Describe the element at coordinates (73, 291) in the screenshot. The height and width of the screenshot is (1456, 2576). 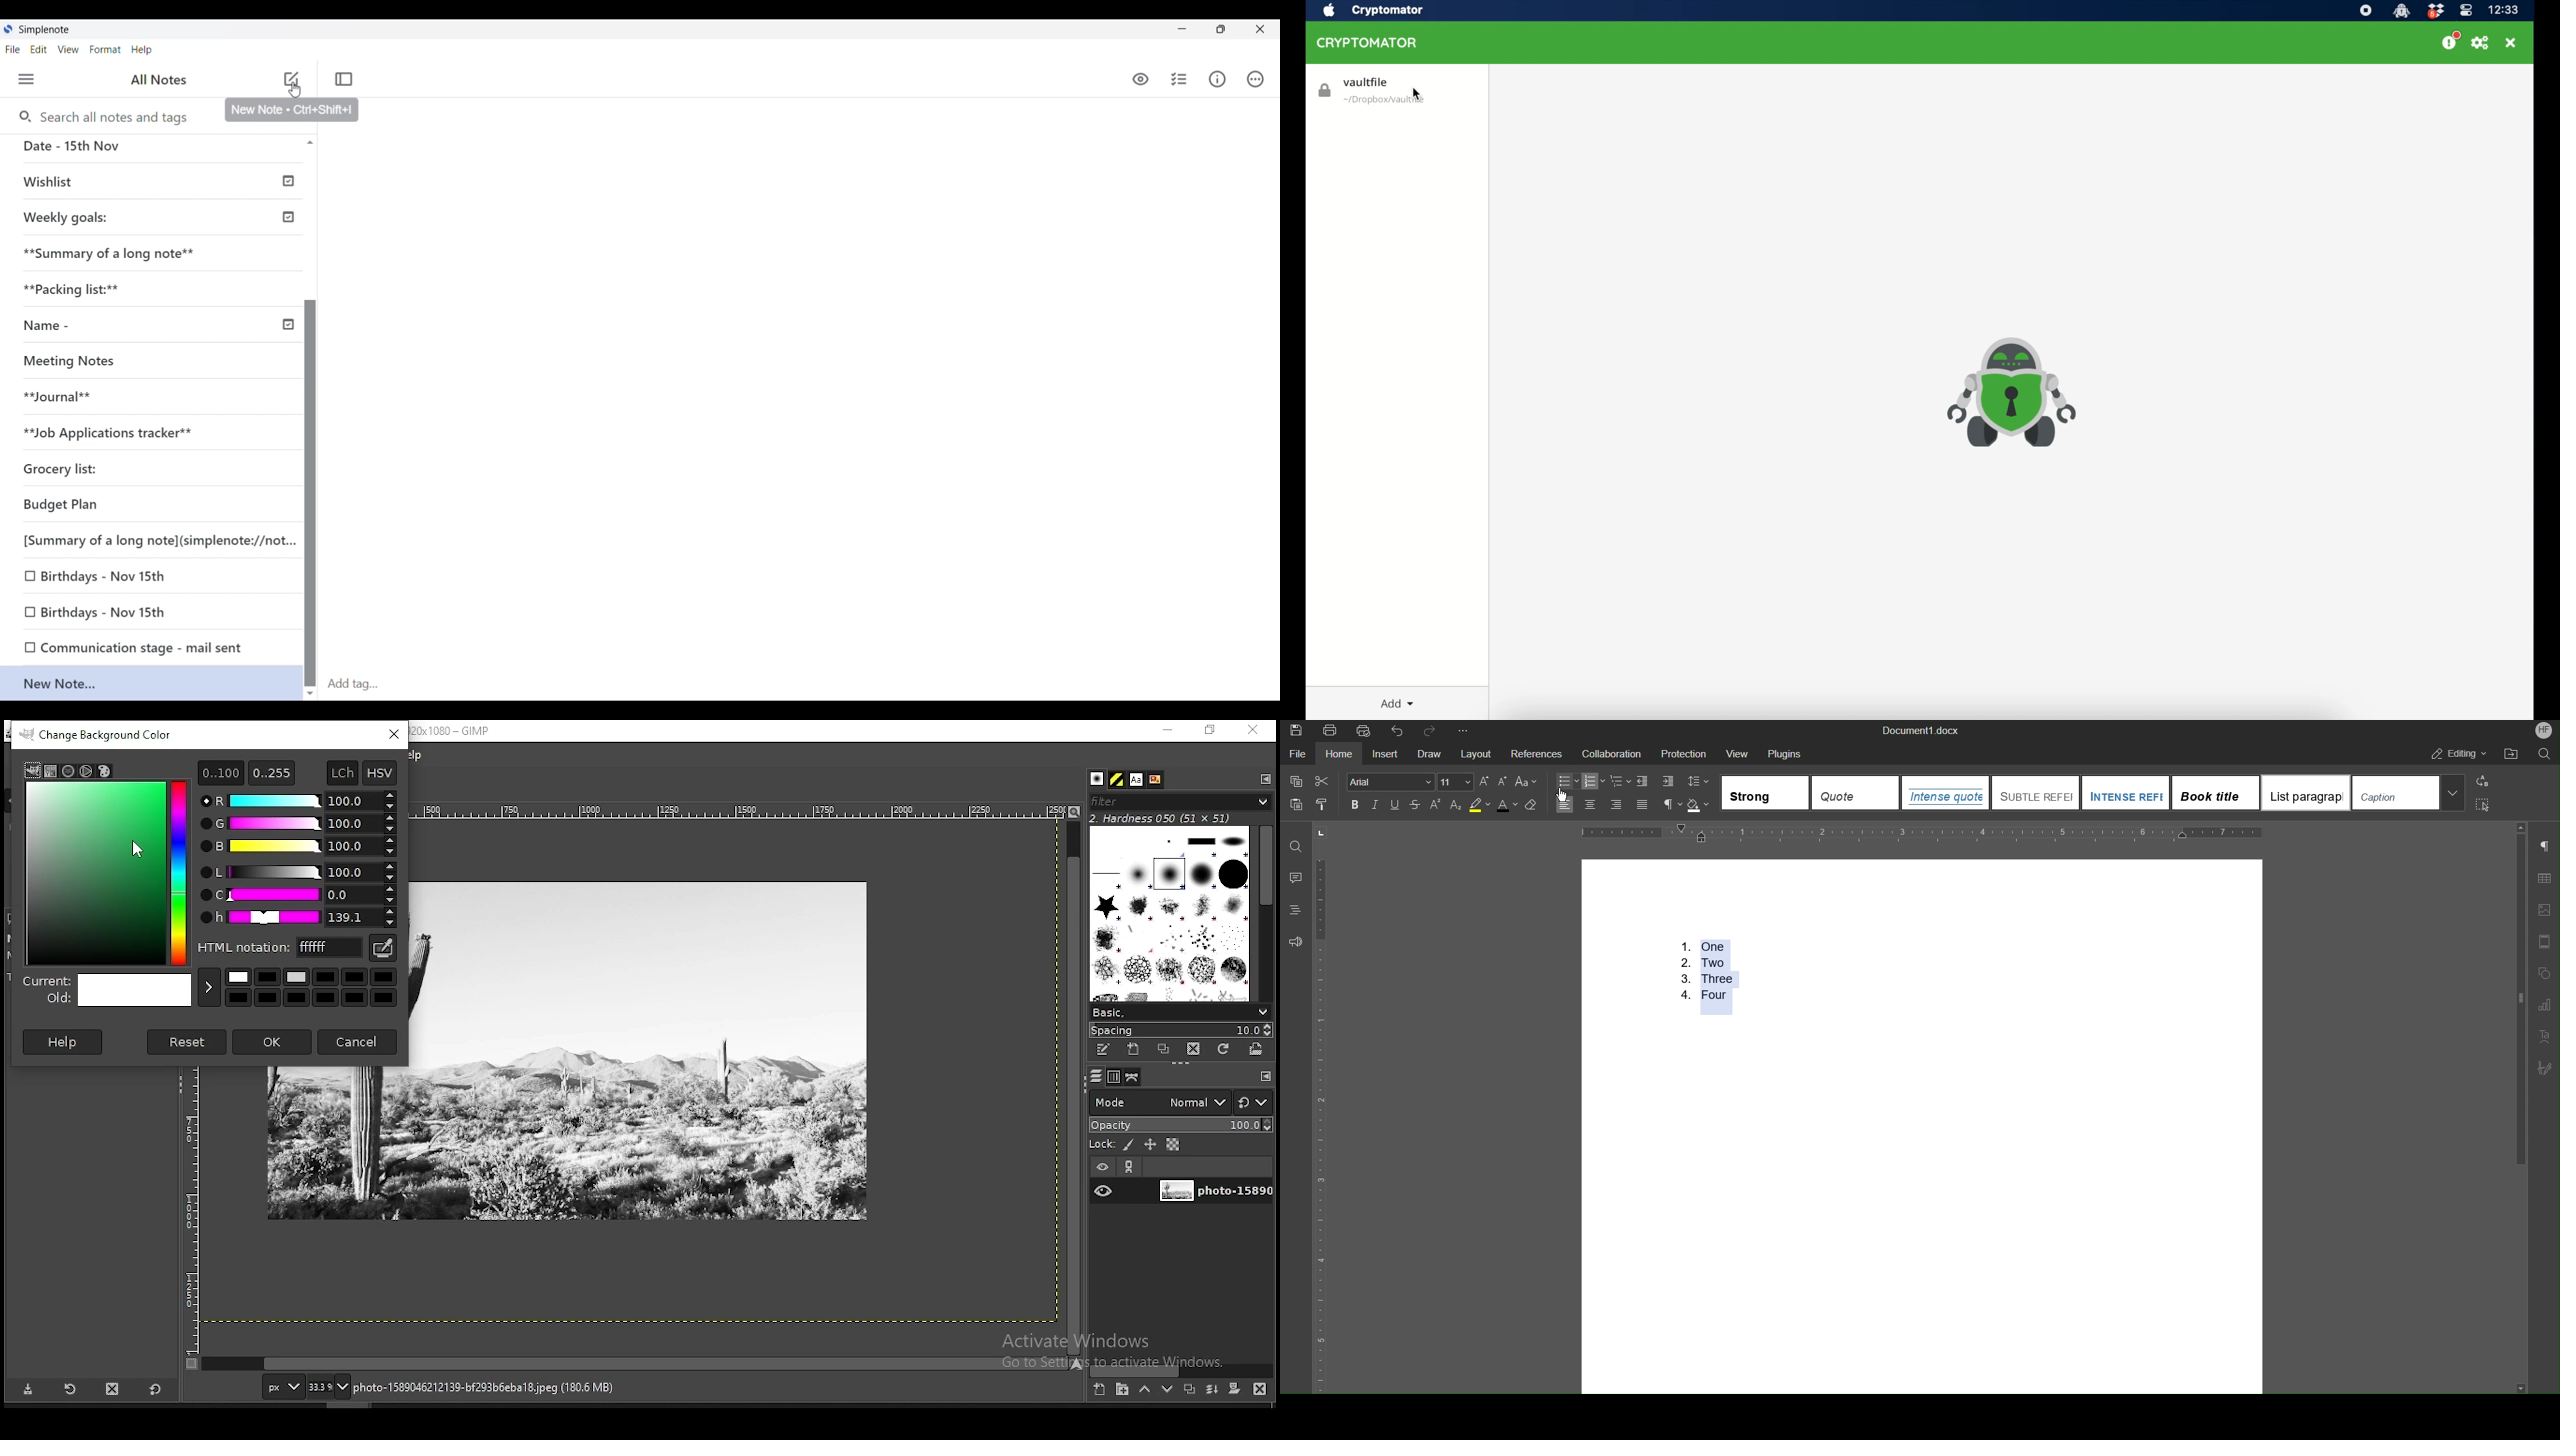
I see `*Packicking list:**` at that location.